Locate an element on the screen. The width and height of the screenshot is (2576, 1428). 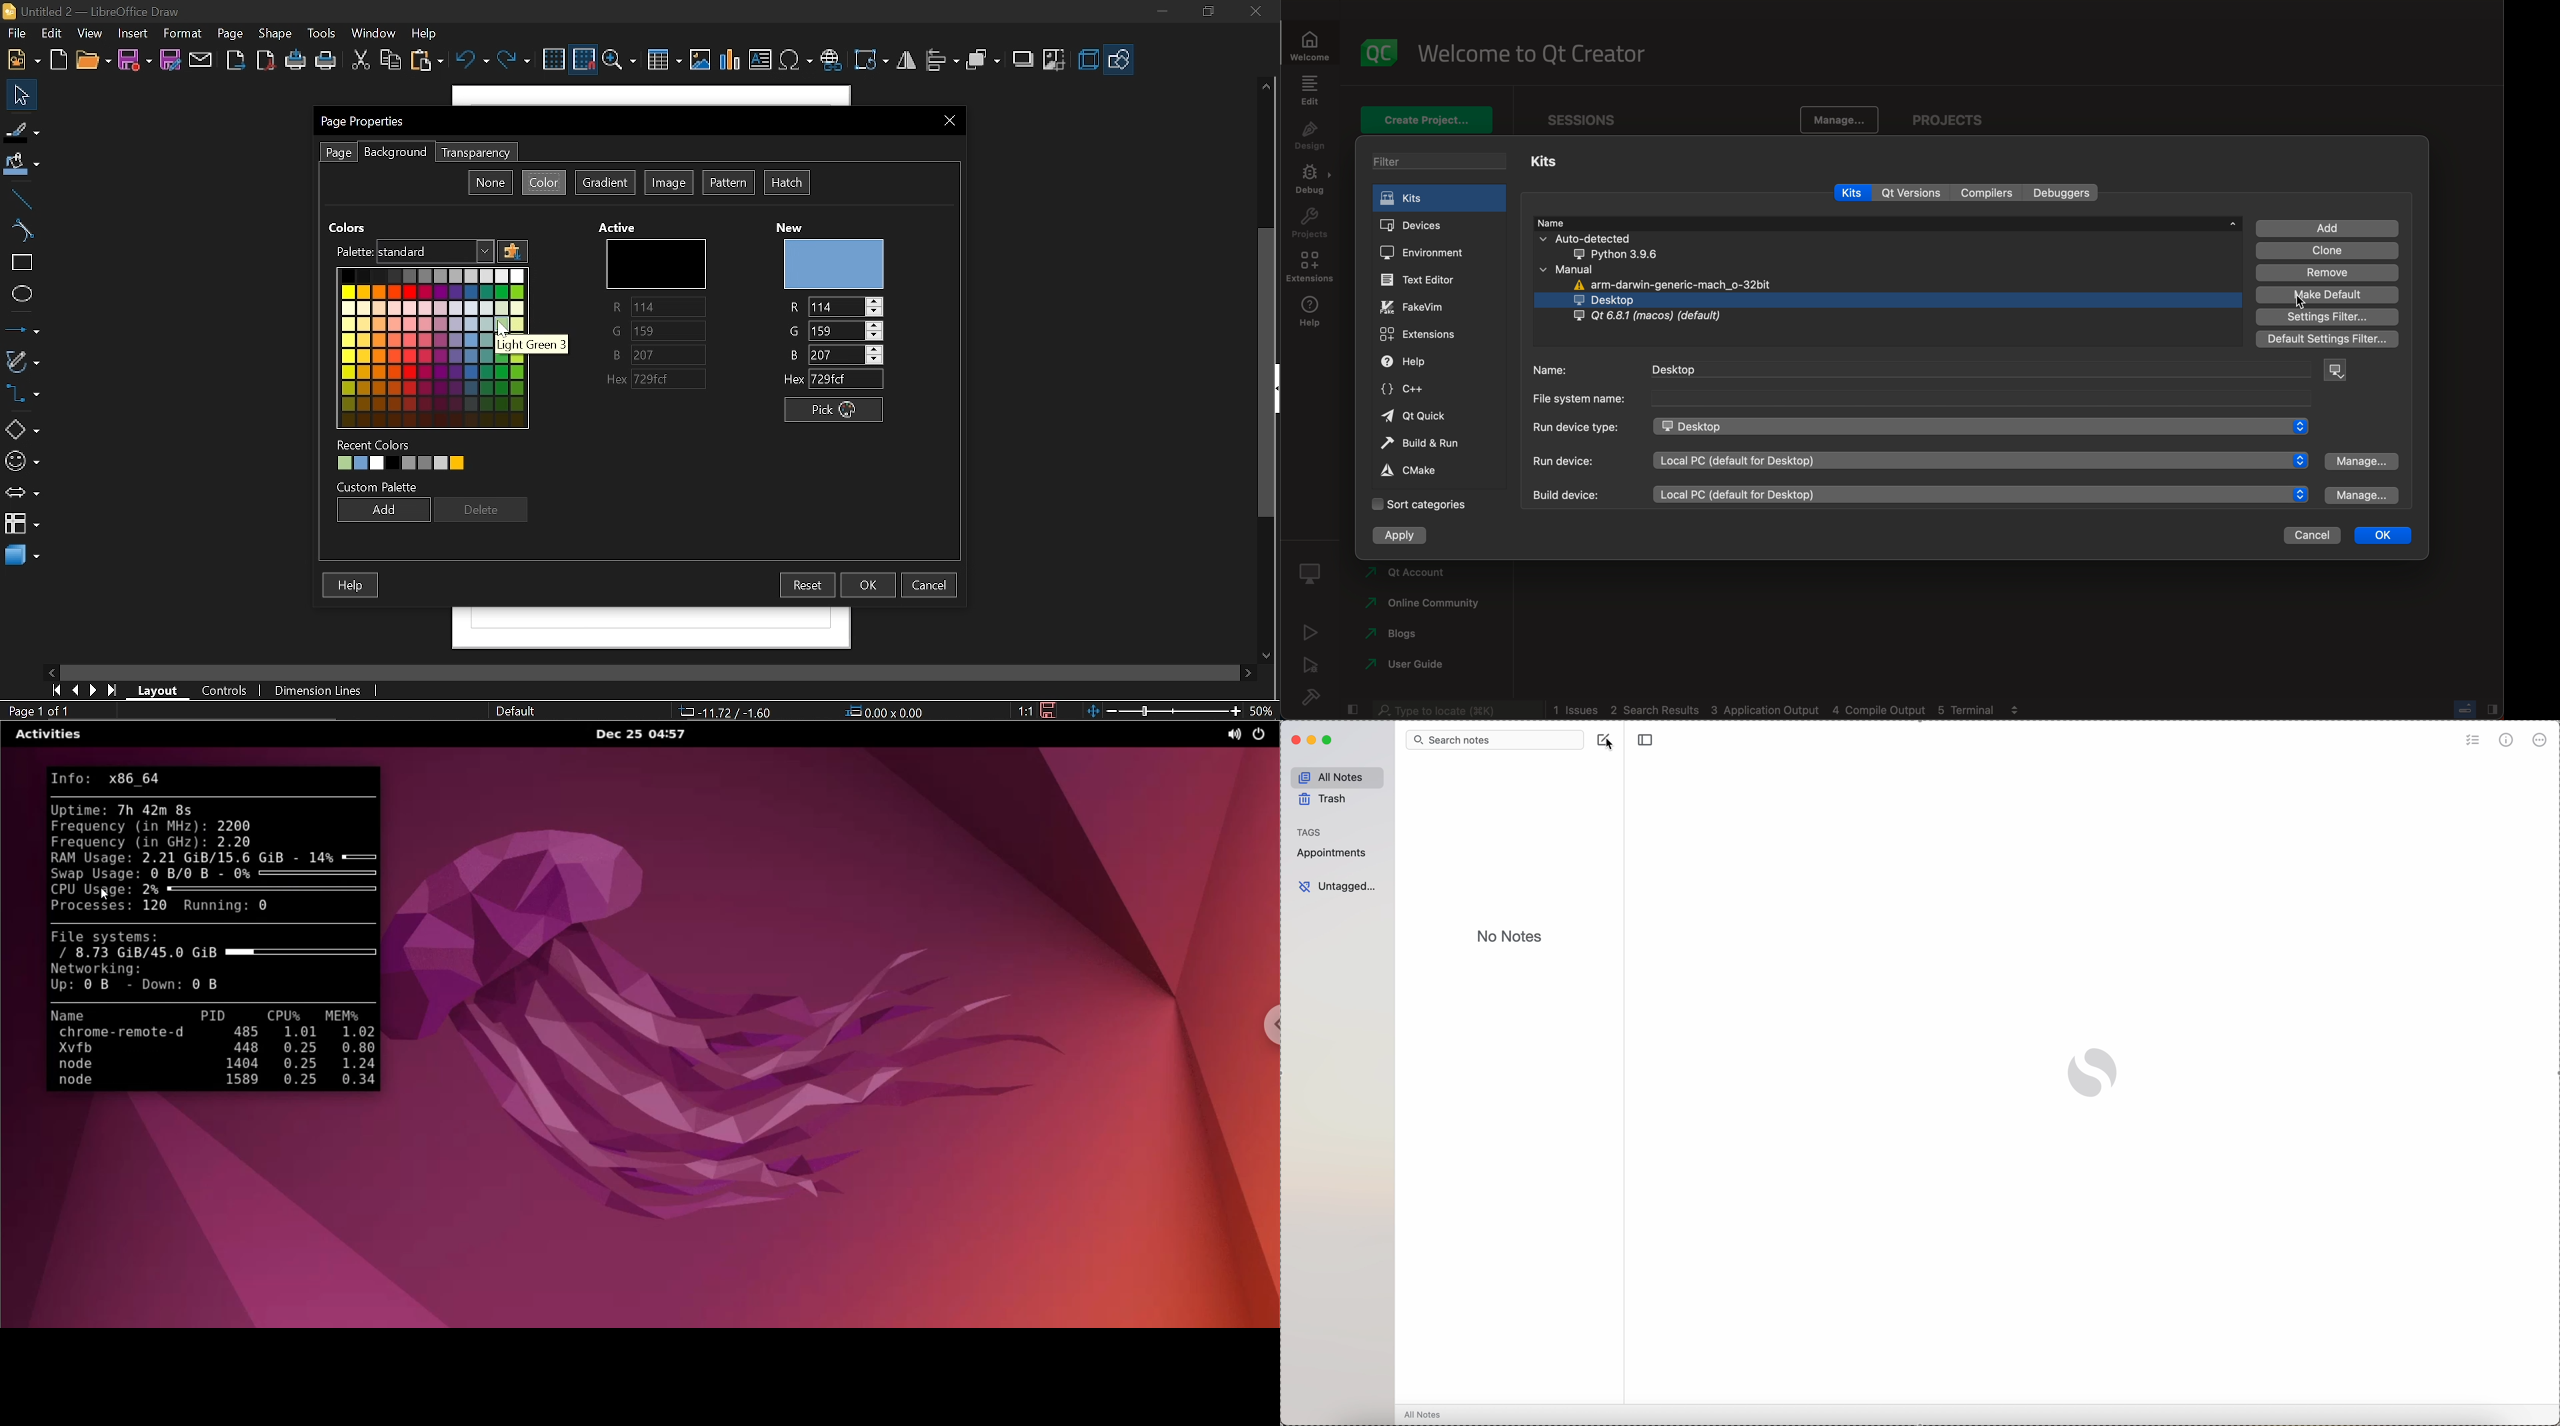
Untitled 2 - LibreOffice Draw is located at coordinates (101, 10).